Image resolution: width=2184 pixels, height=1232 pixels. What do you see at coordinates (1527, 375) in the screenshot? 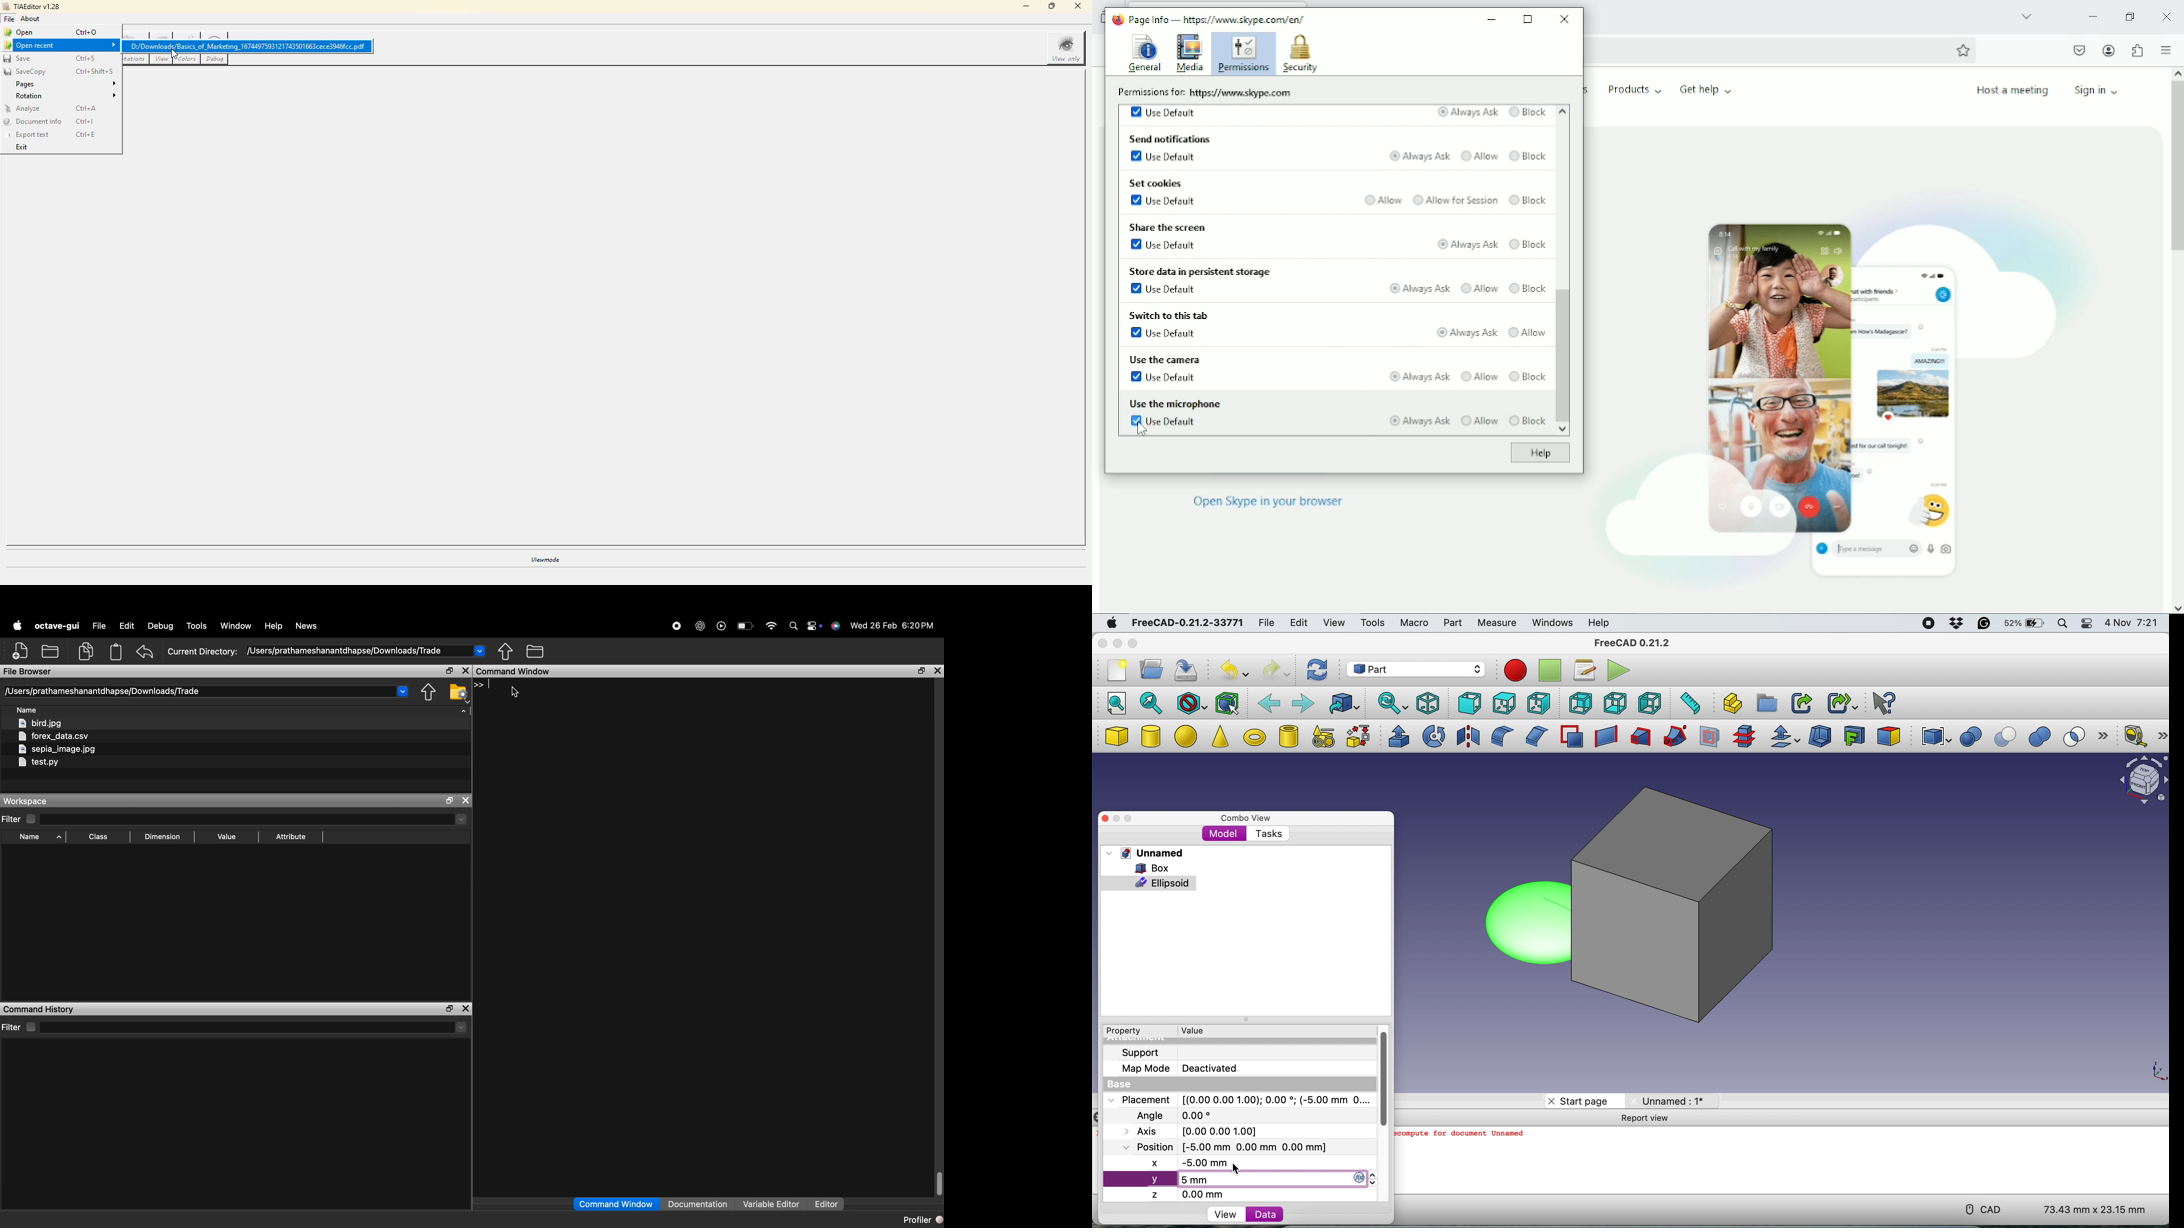
I see `Block` at bounding box center [1527, 375].